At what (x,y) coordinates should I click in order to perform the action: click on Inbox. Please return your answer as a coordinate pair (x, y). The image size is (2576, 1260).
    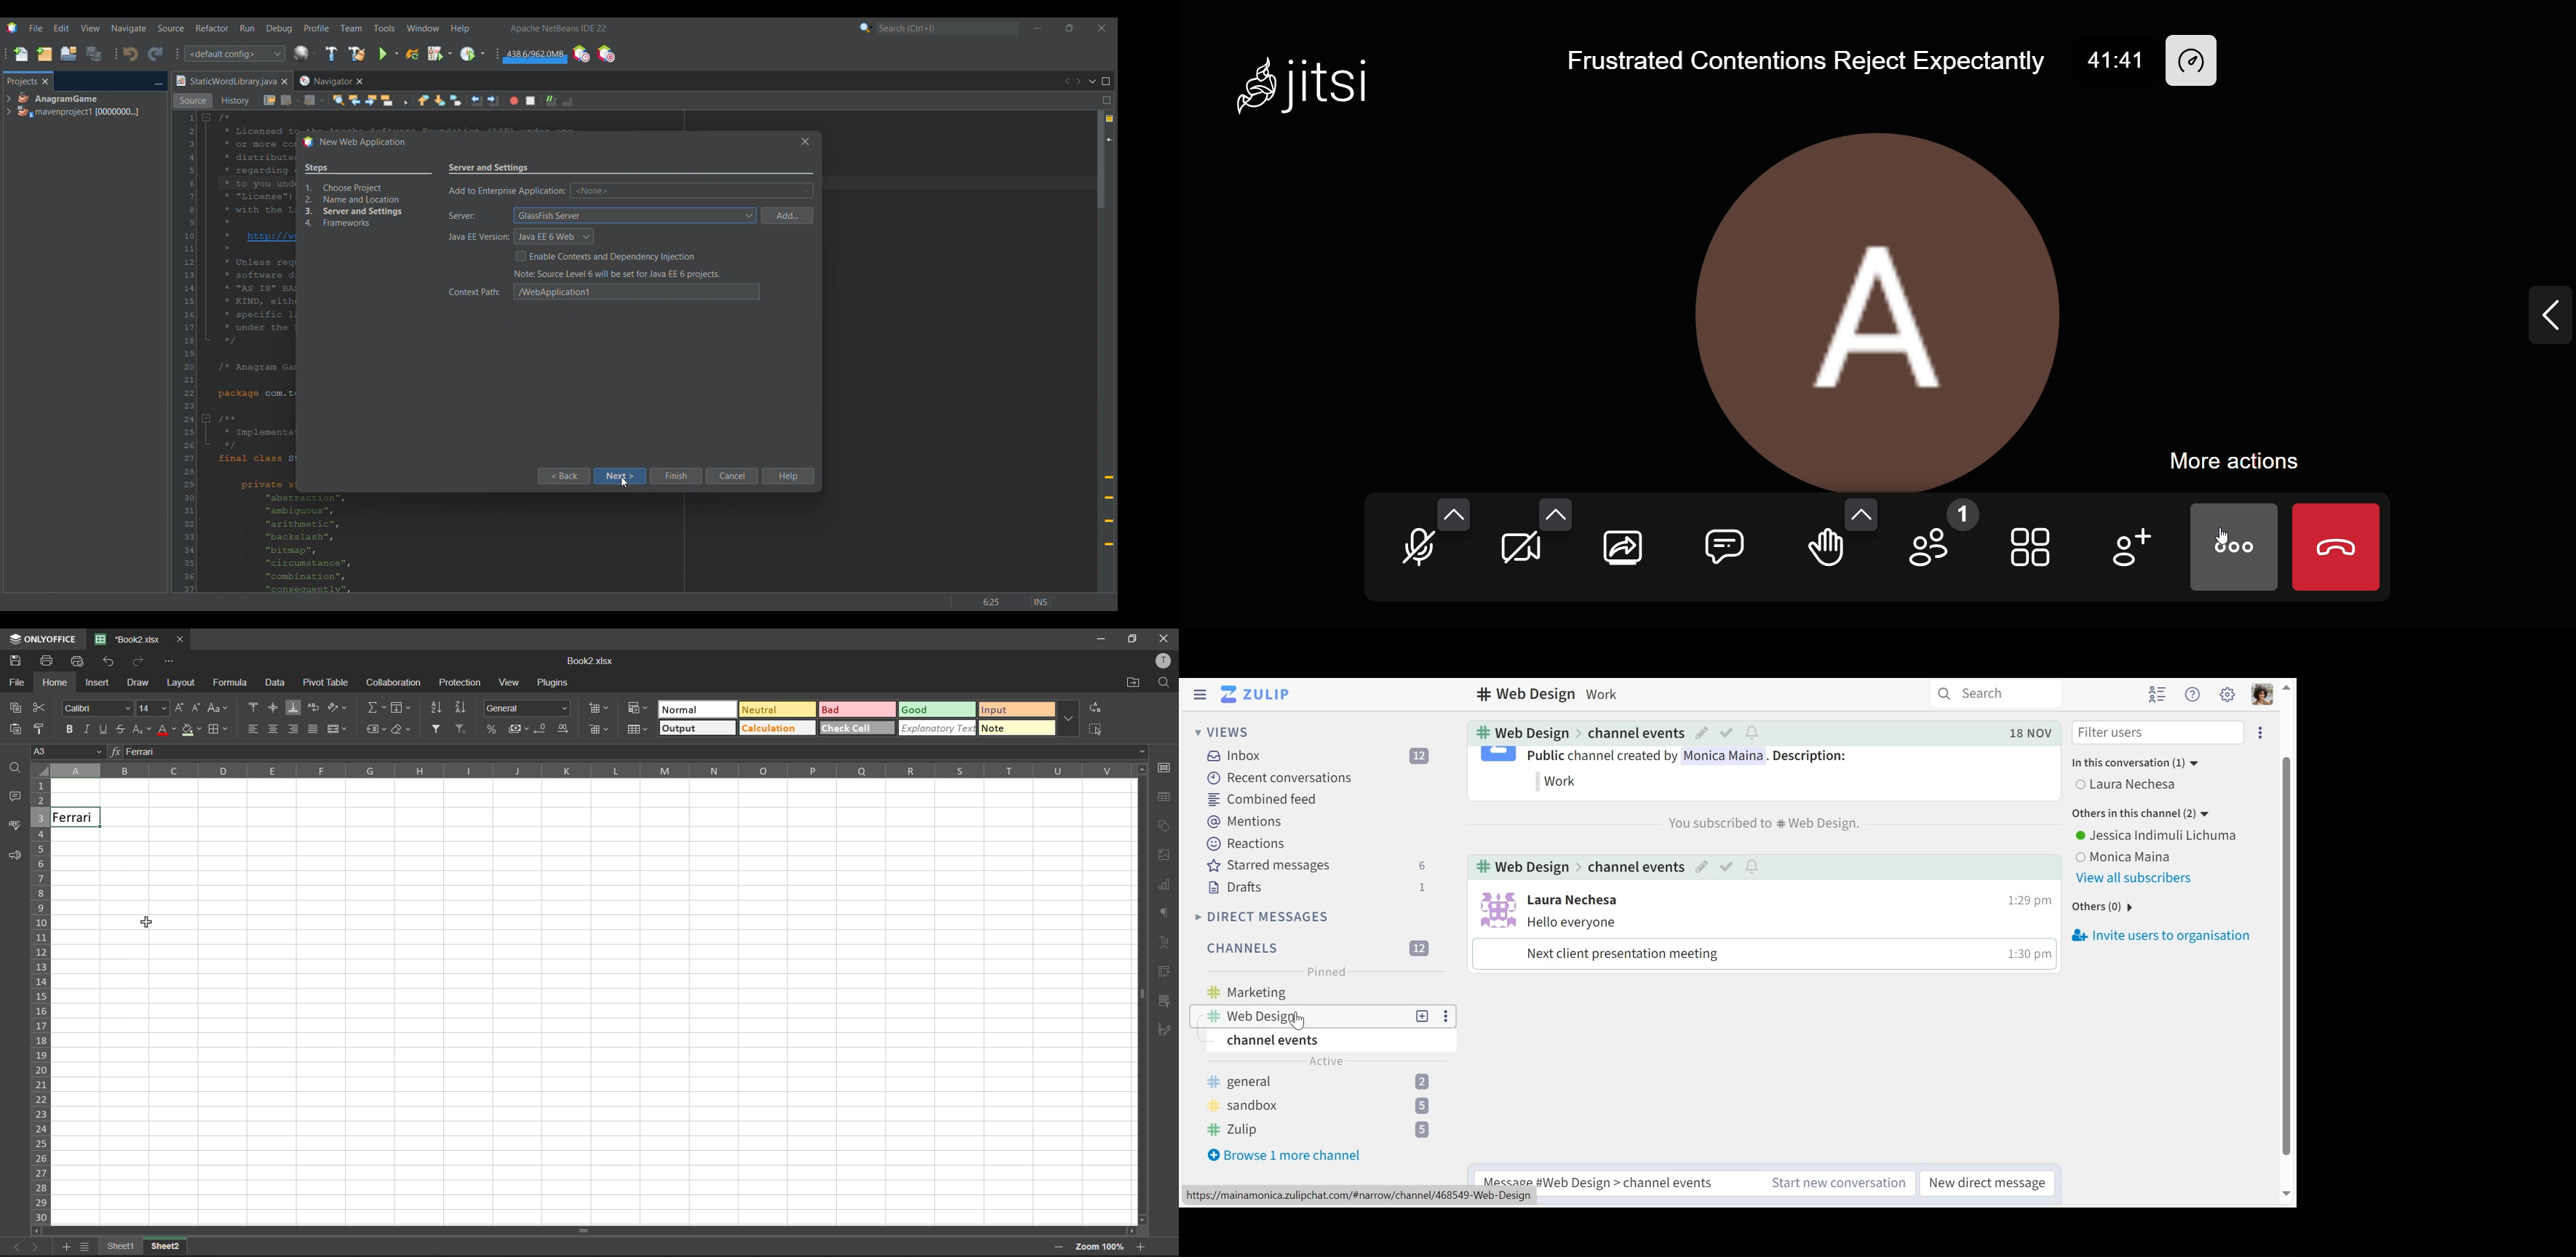
    Looking at the image, I should click on (1330, 755).